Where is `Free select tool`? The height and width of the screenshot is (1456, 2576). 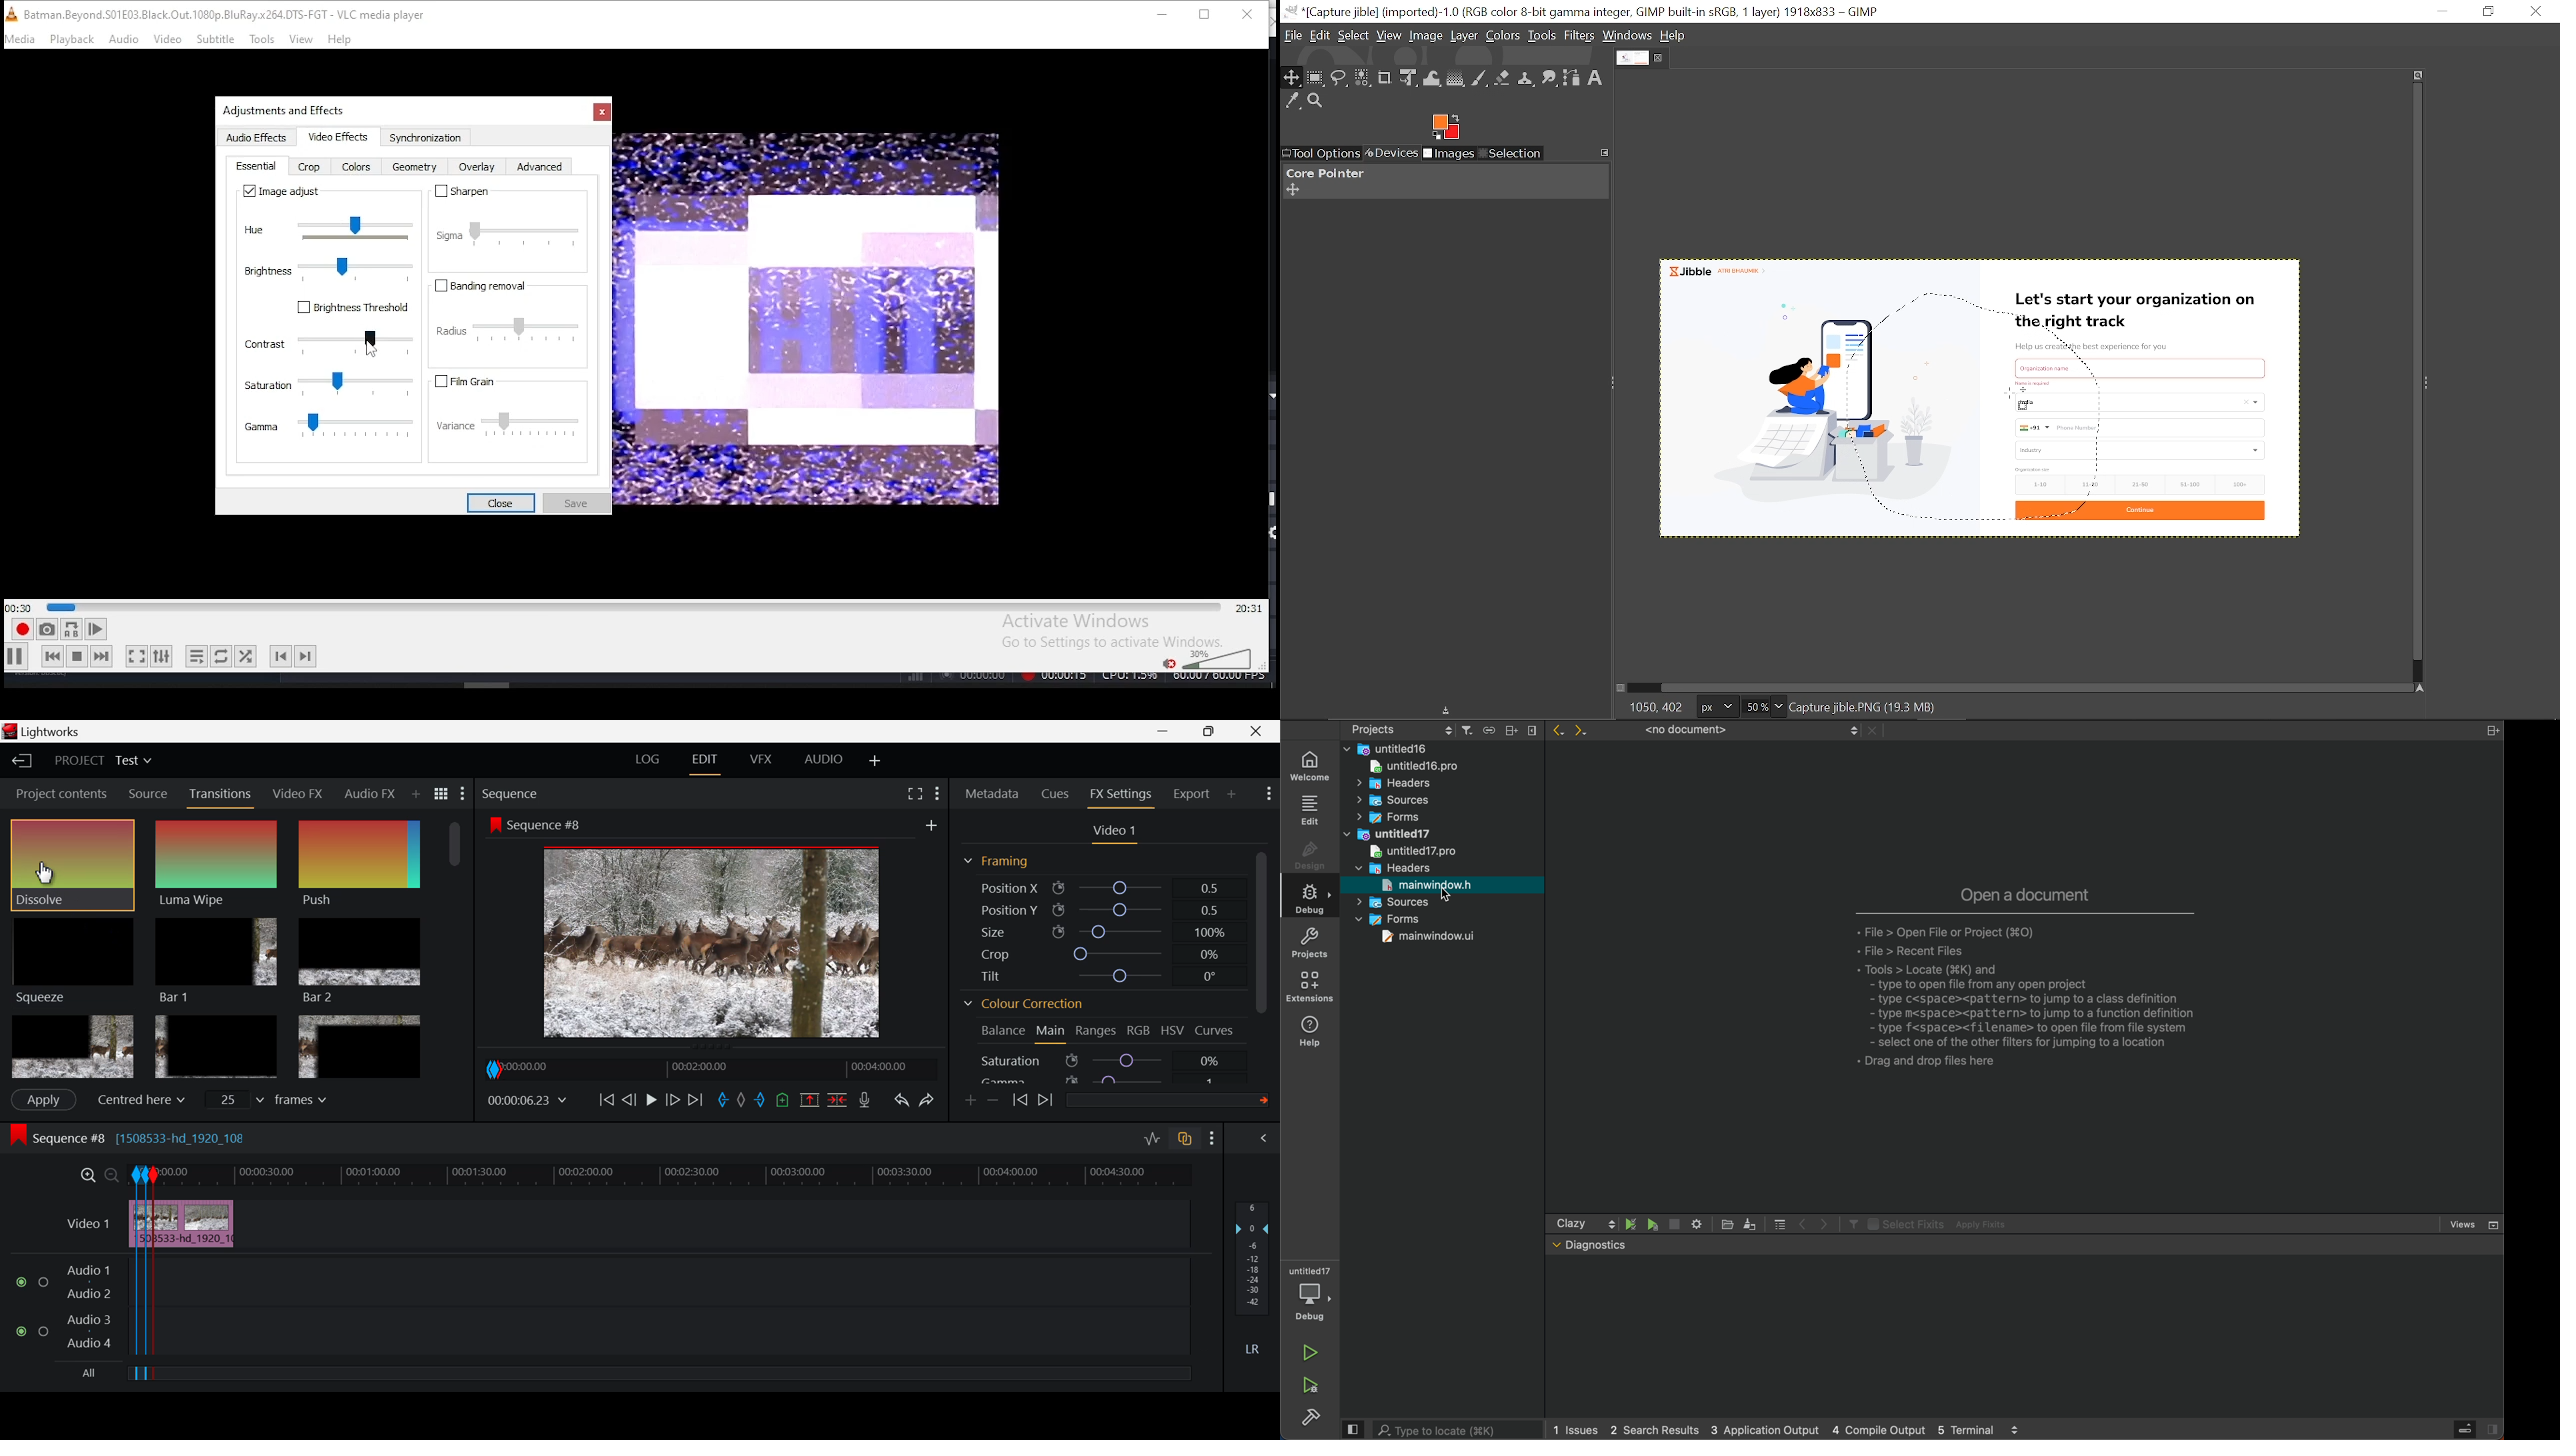
Free select tool is located at coordinates (1340, 79).